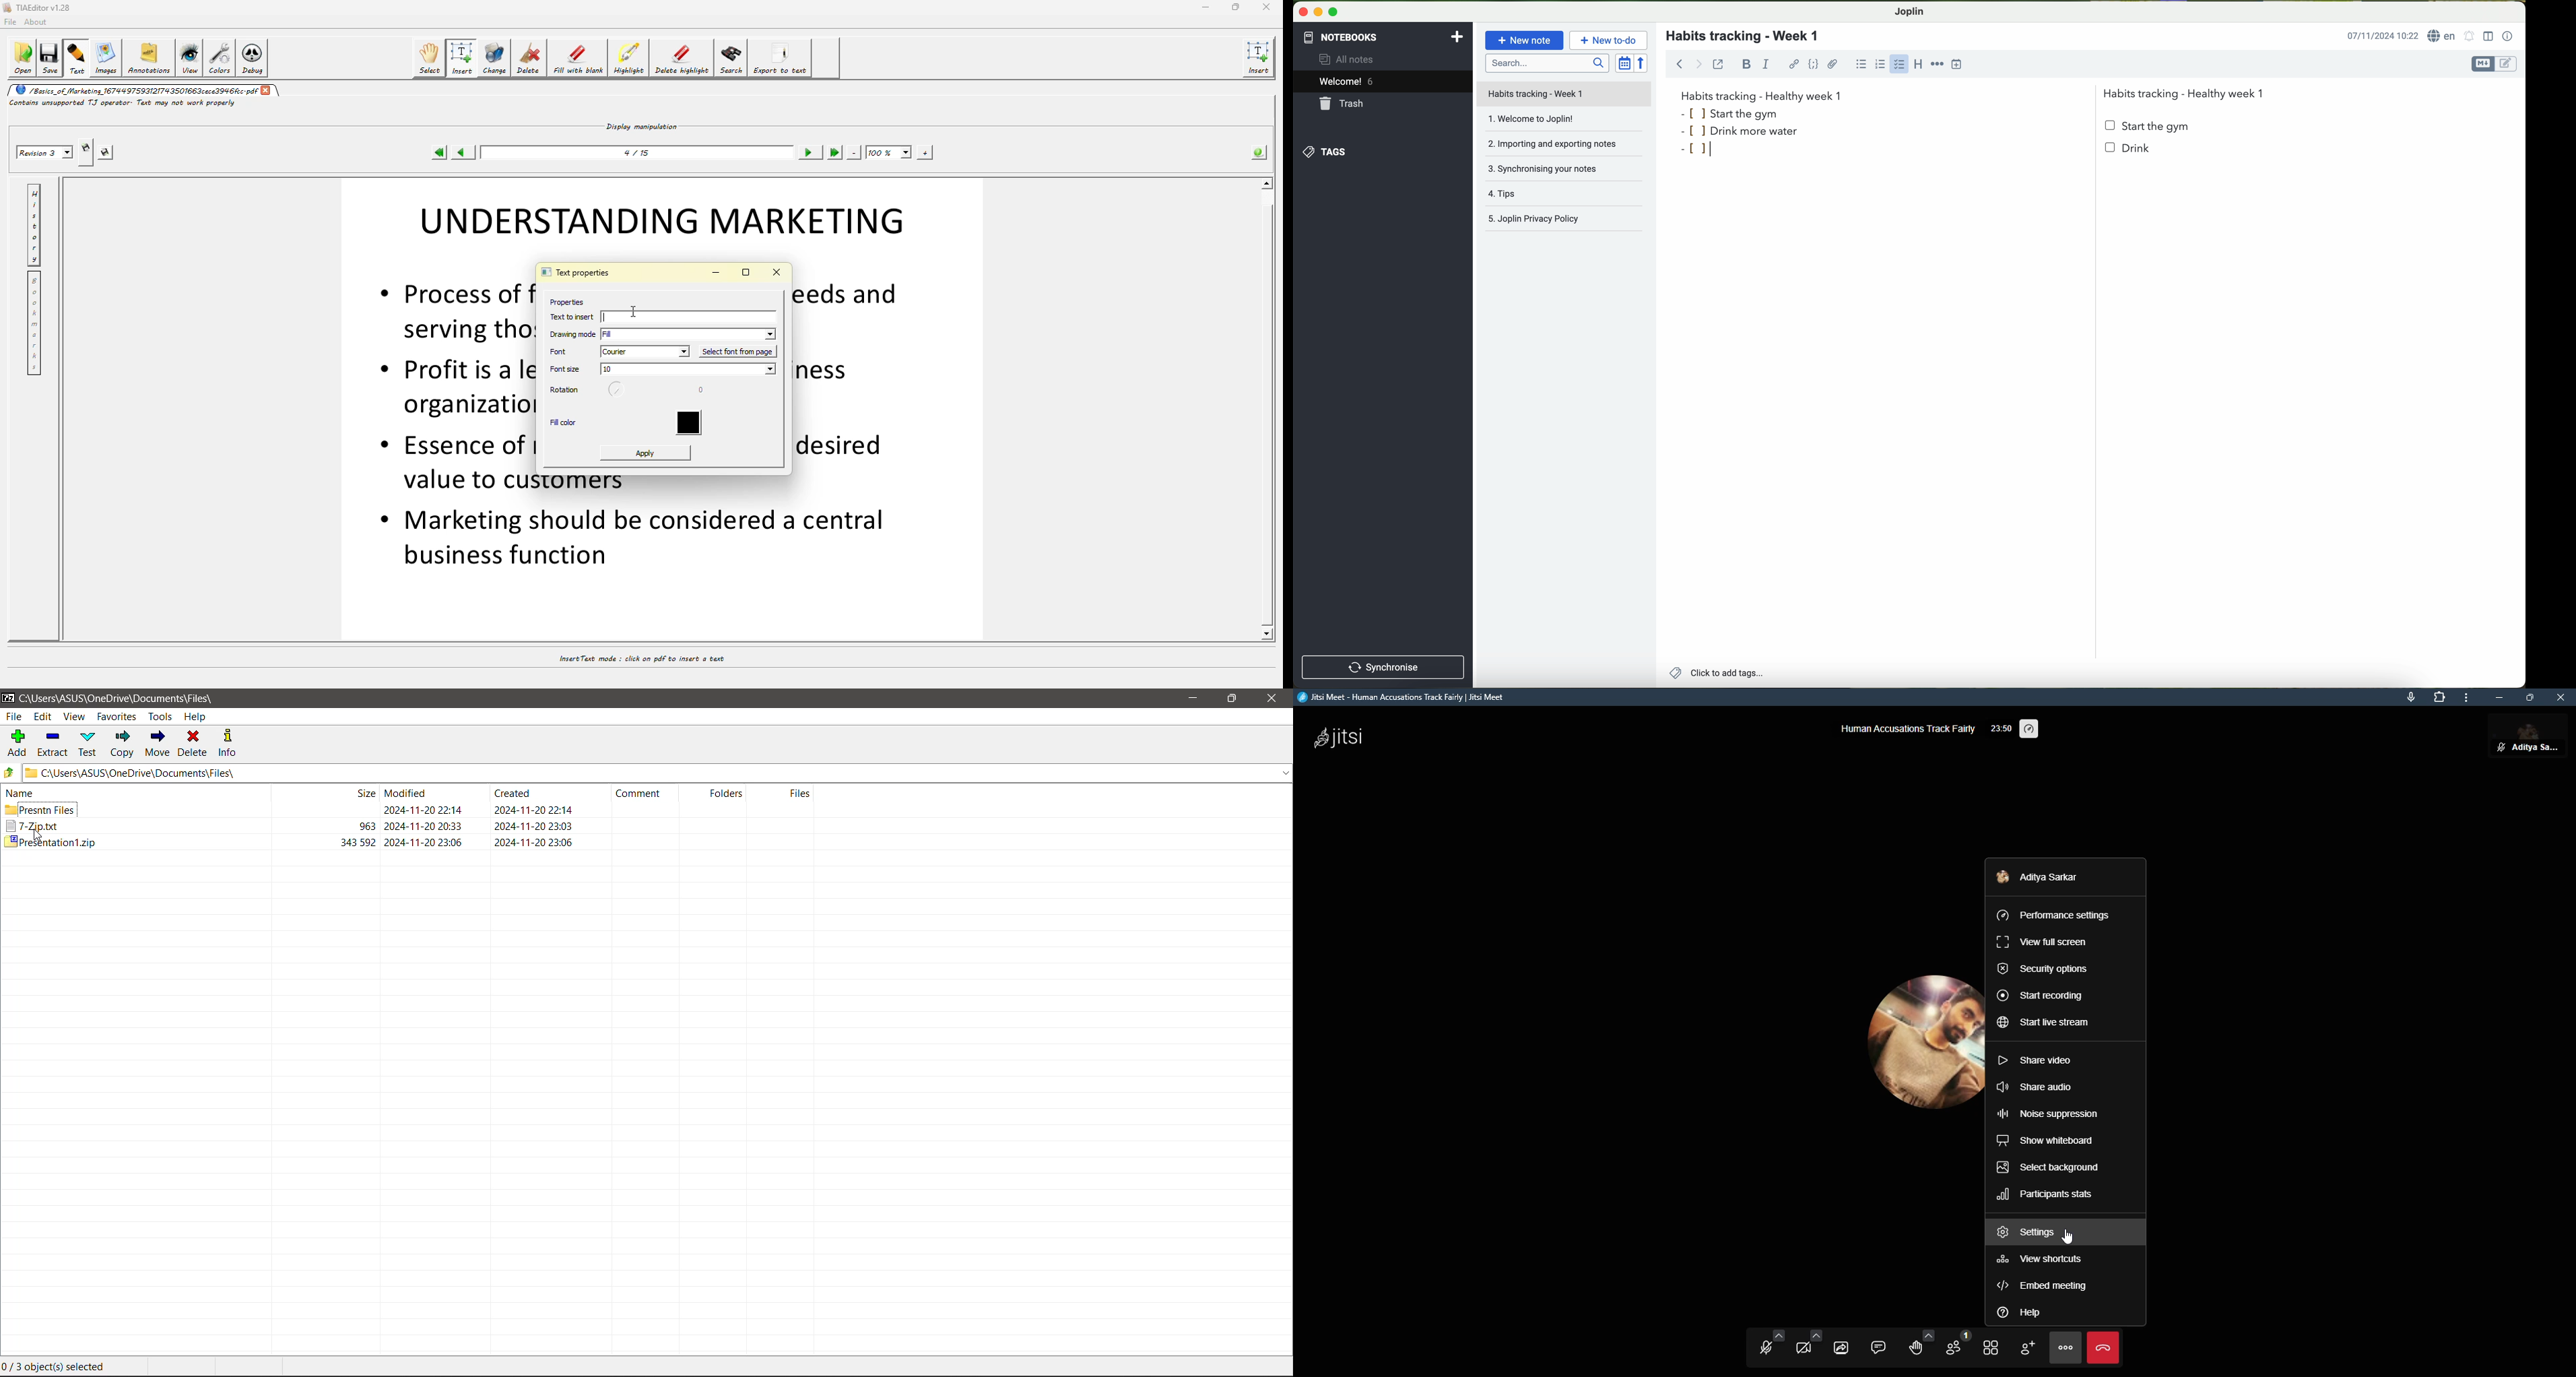  What do you see at coordinates (1343, 103) in the screenshot?
I see `trash` at bounding box center [1343, 103].